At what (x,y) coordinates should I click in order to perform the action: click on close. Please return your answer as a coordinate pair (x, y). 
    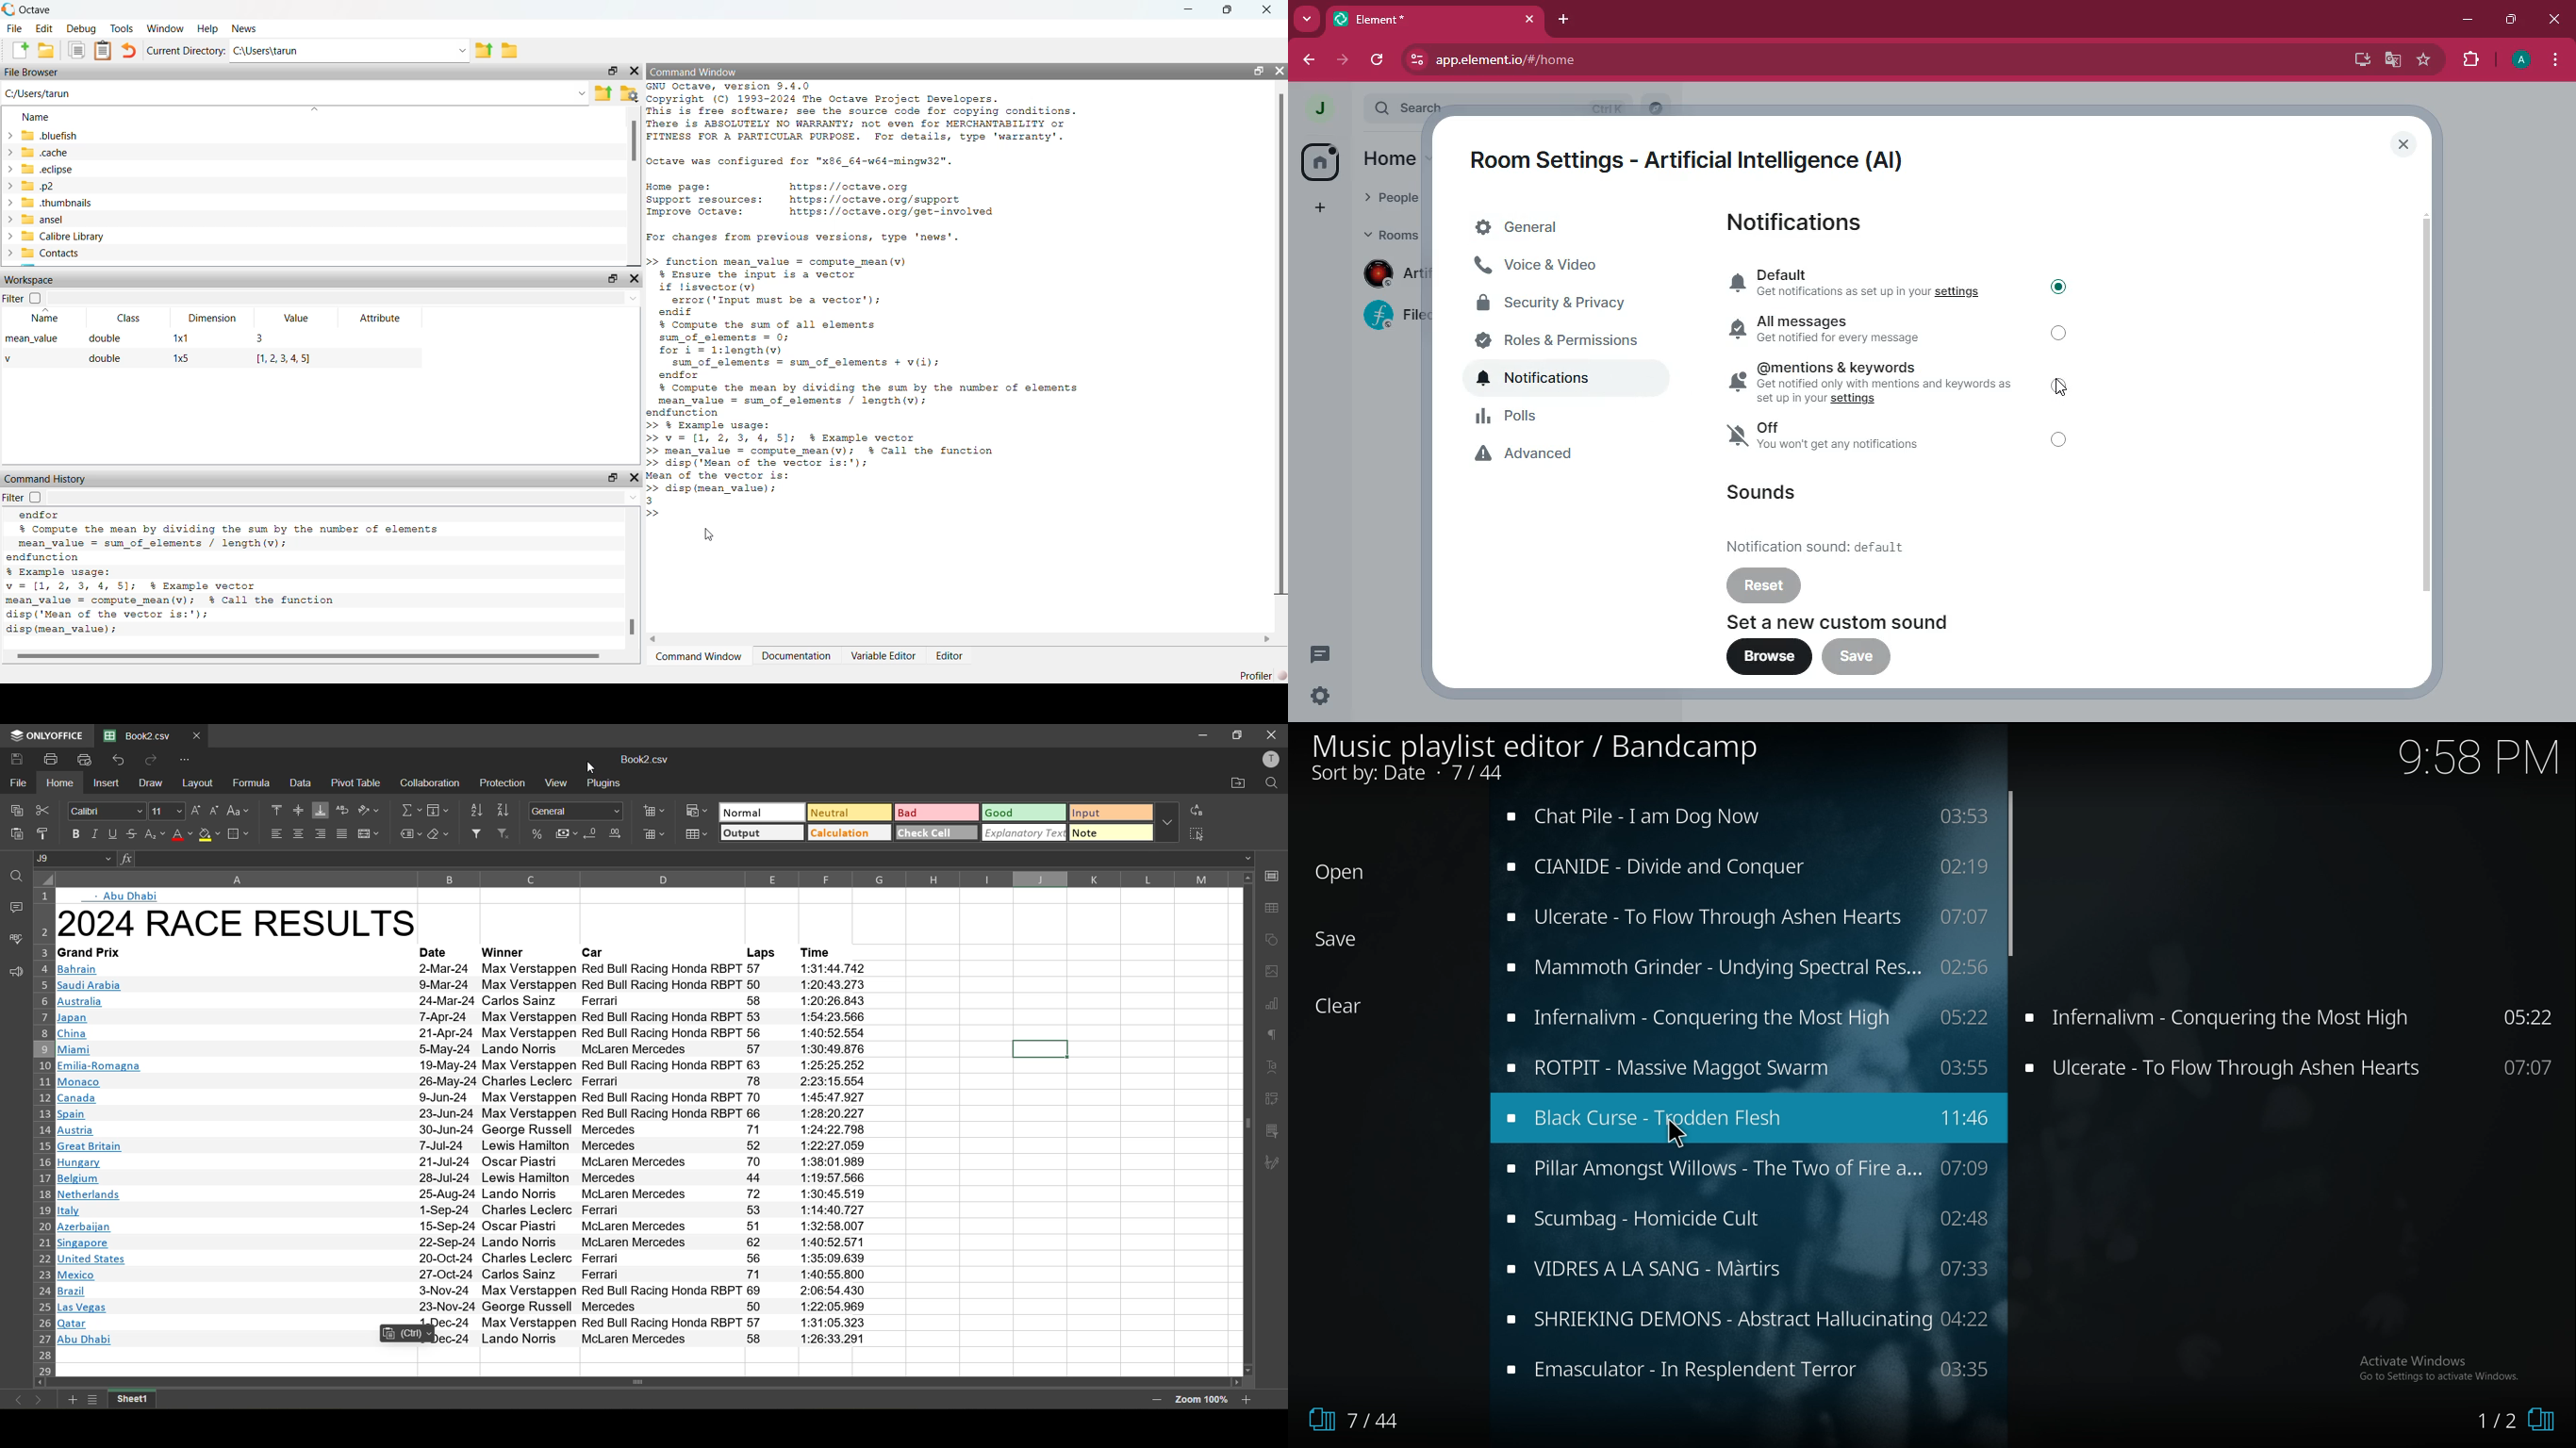
    Looking at the image, I should click on (635, 478).